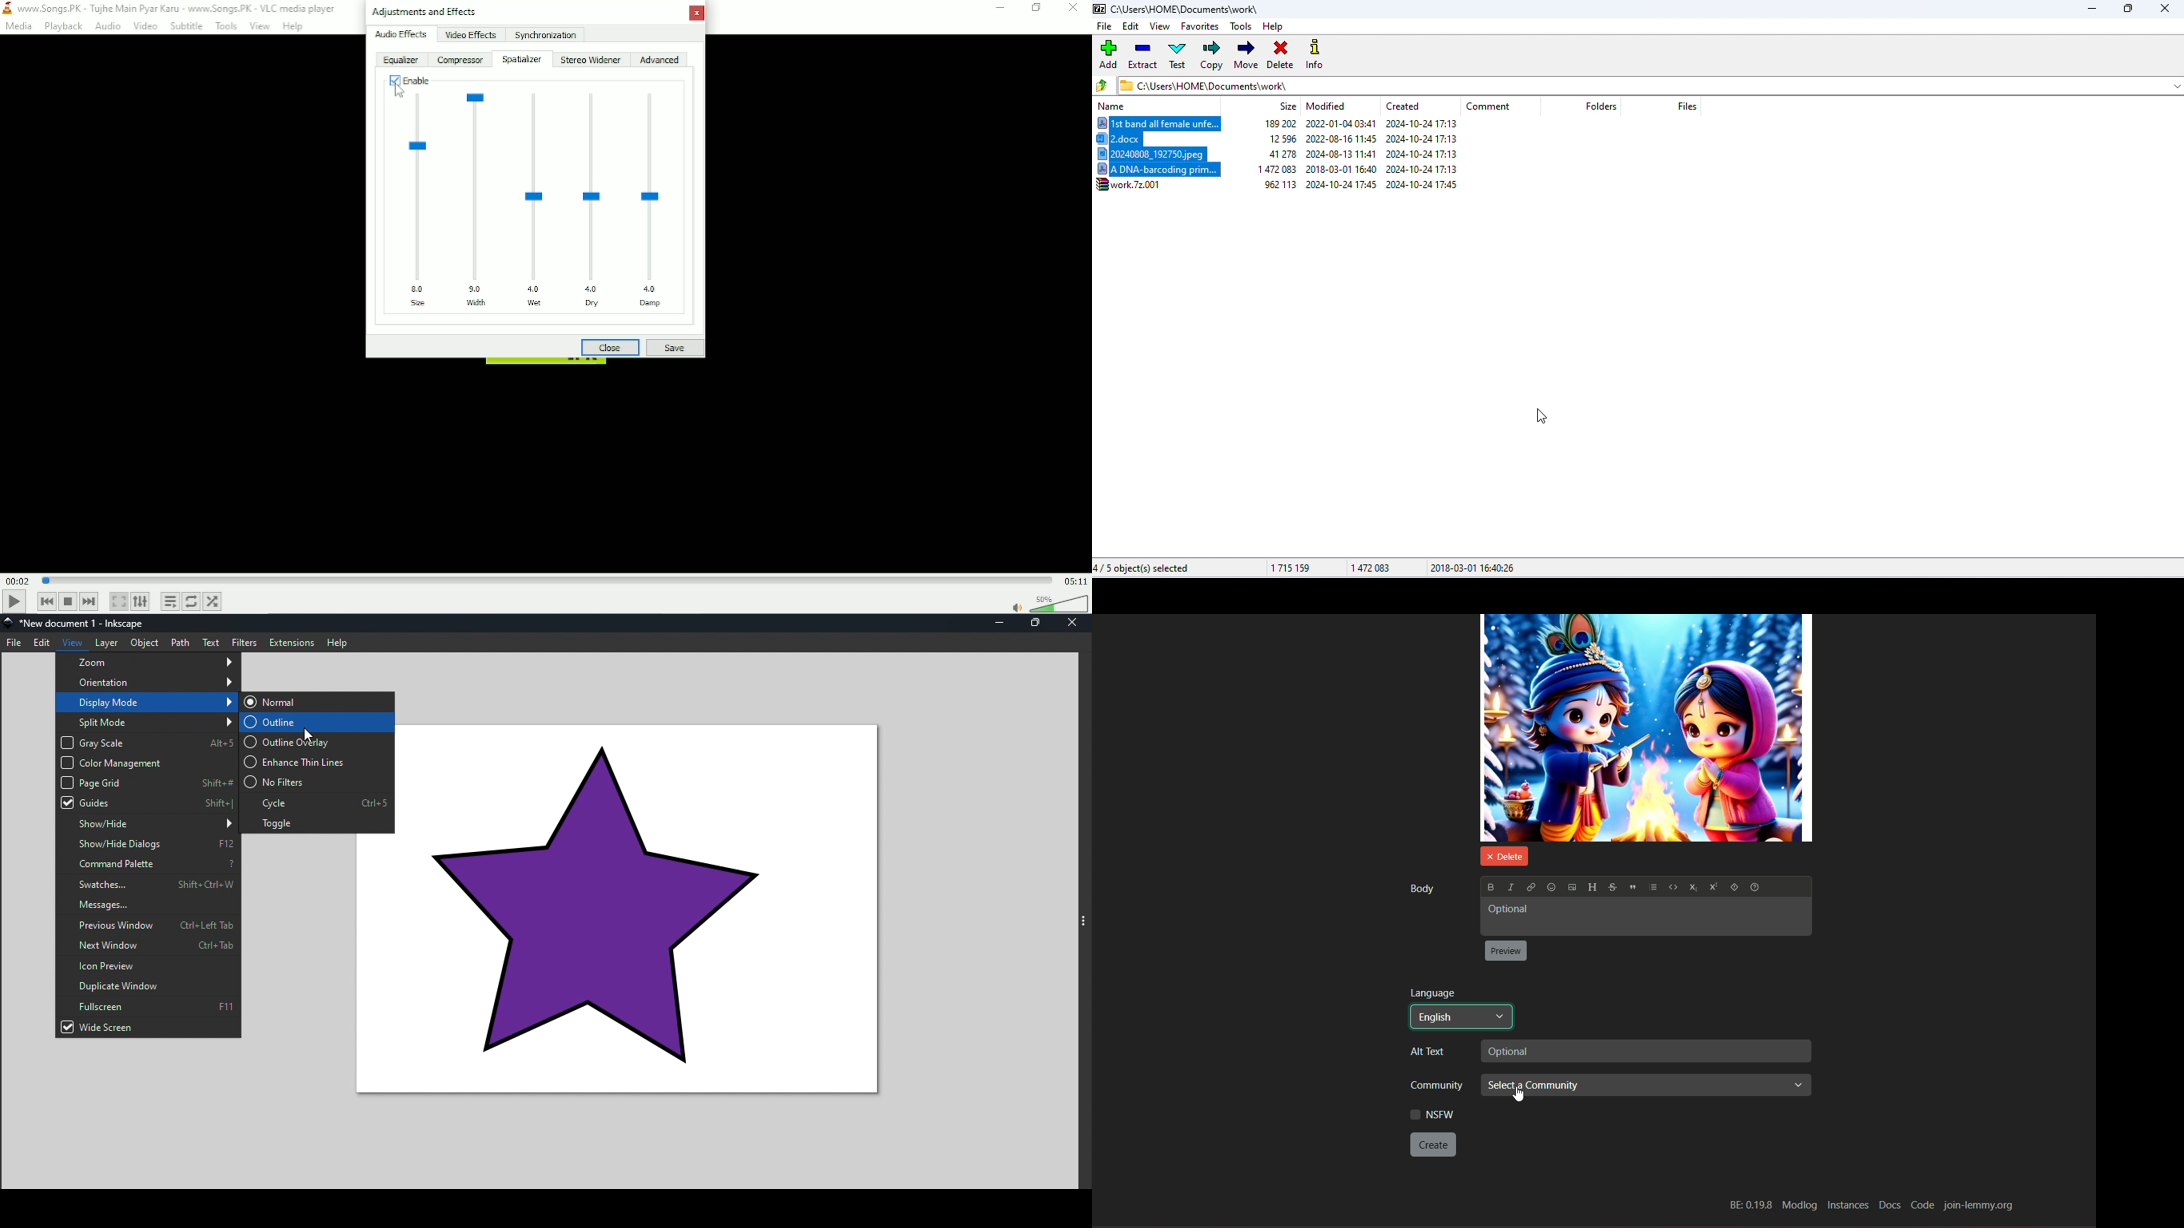 This screenshot has height=1232, width=2184. I want to click on emoji, so click(1551, 887).